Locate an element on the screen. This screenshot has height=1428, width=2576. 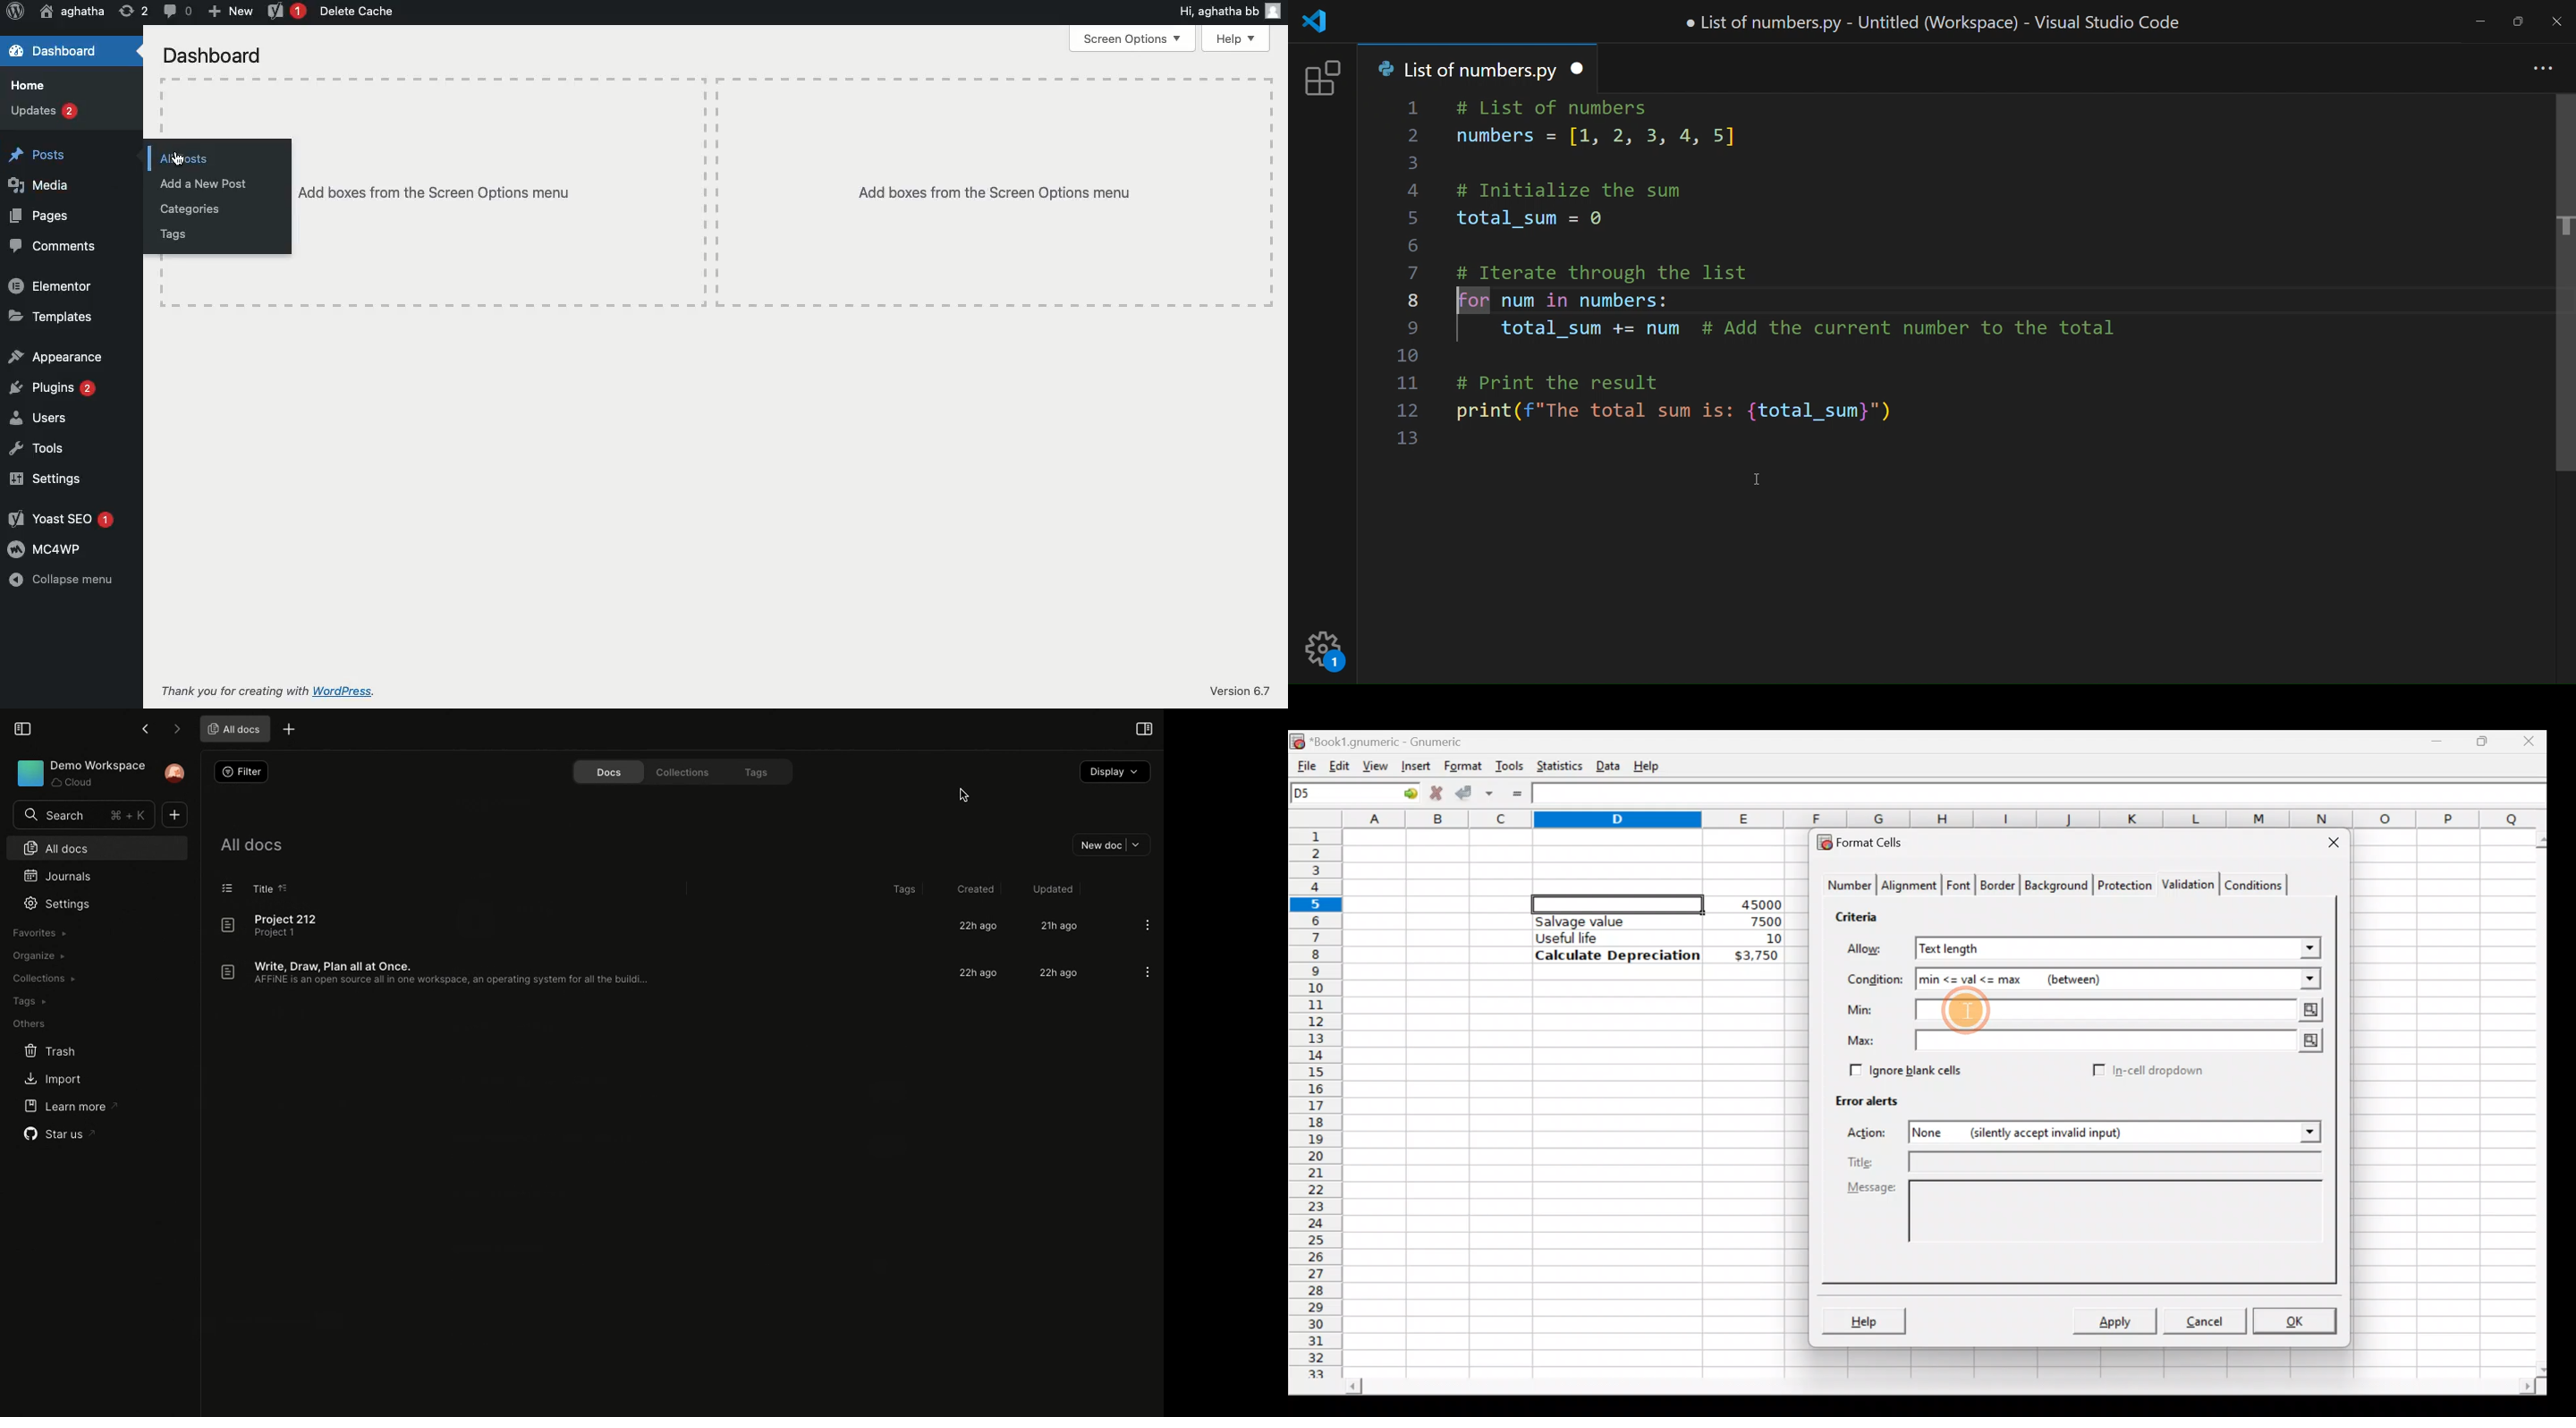
Return is located at coordinates (131, 11).